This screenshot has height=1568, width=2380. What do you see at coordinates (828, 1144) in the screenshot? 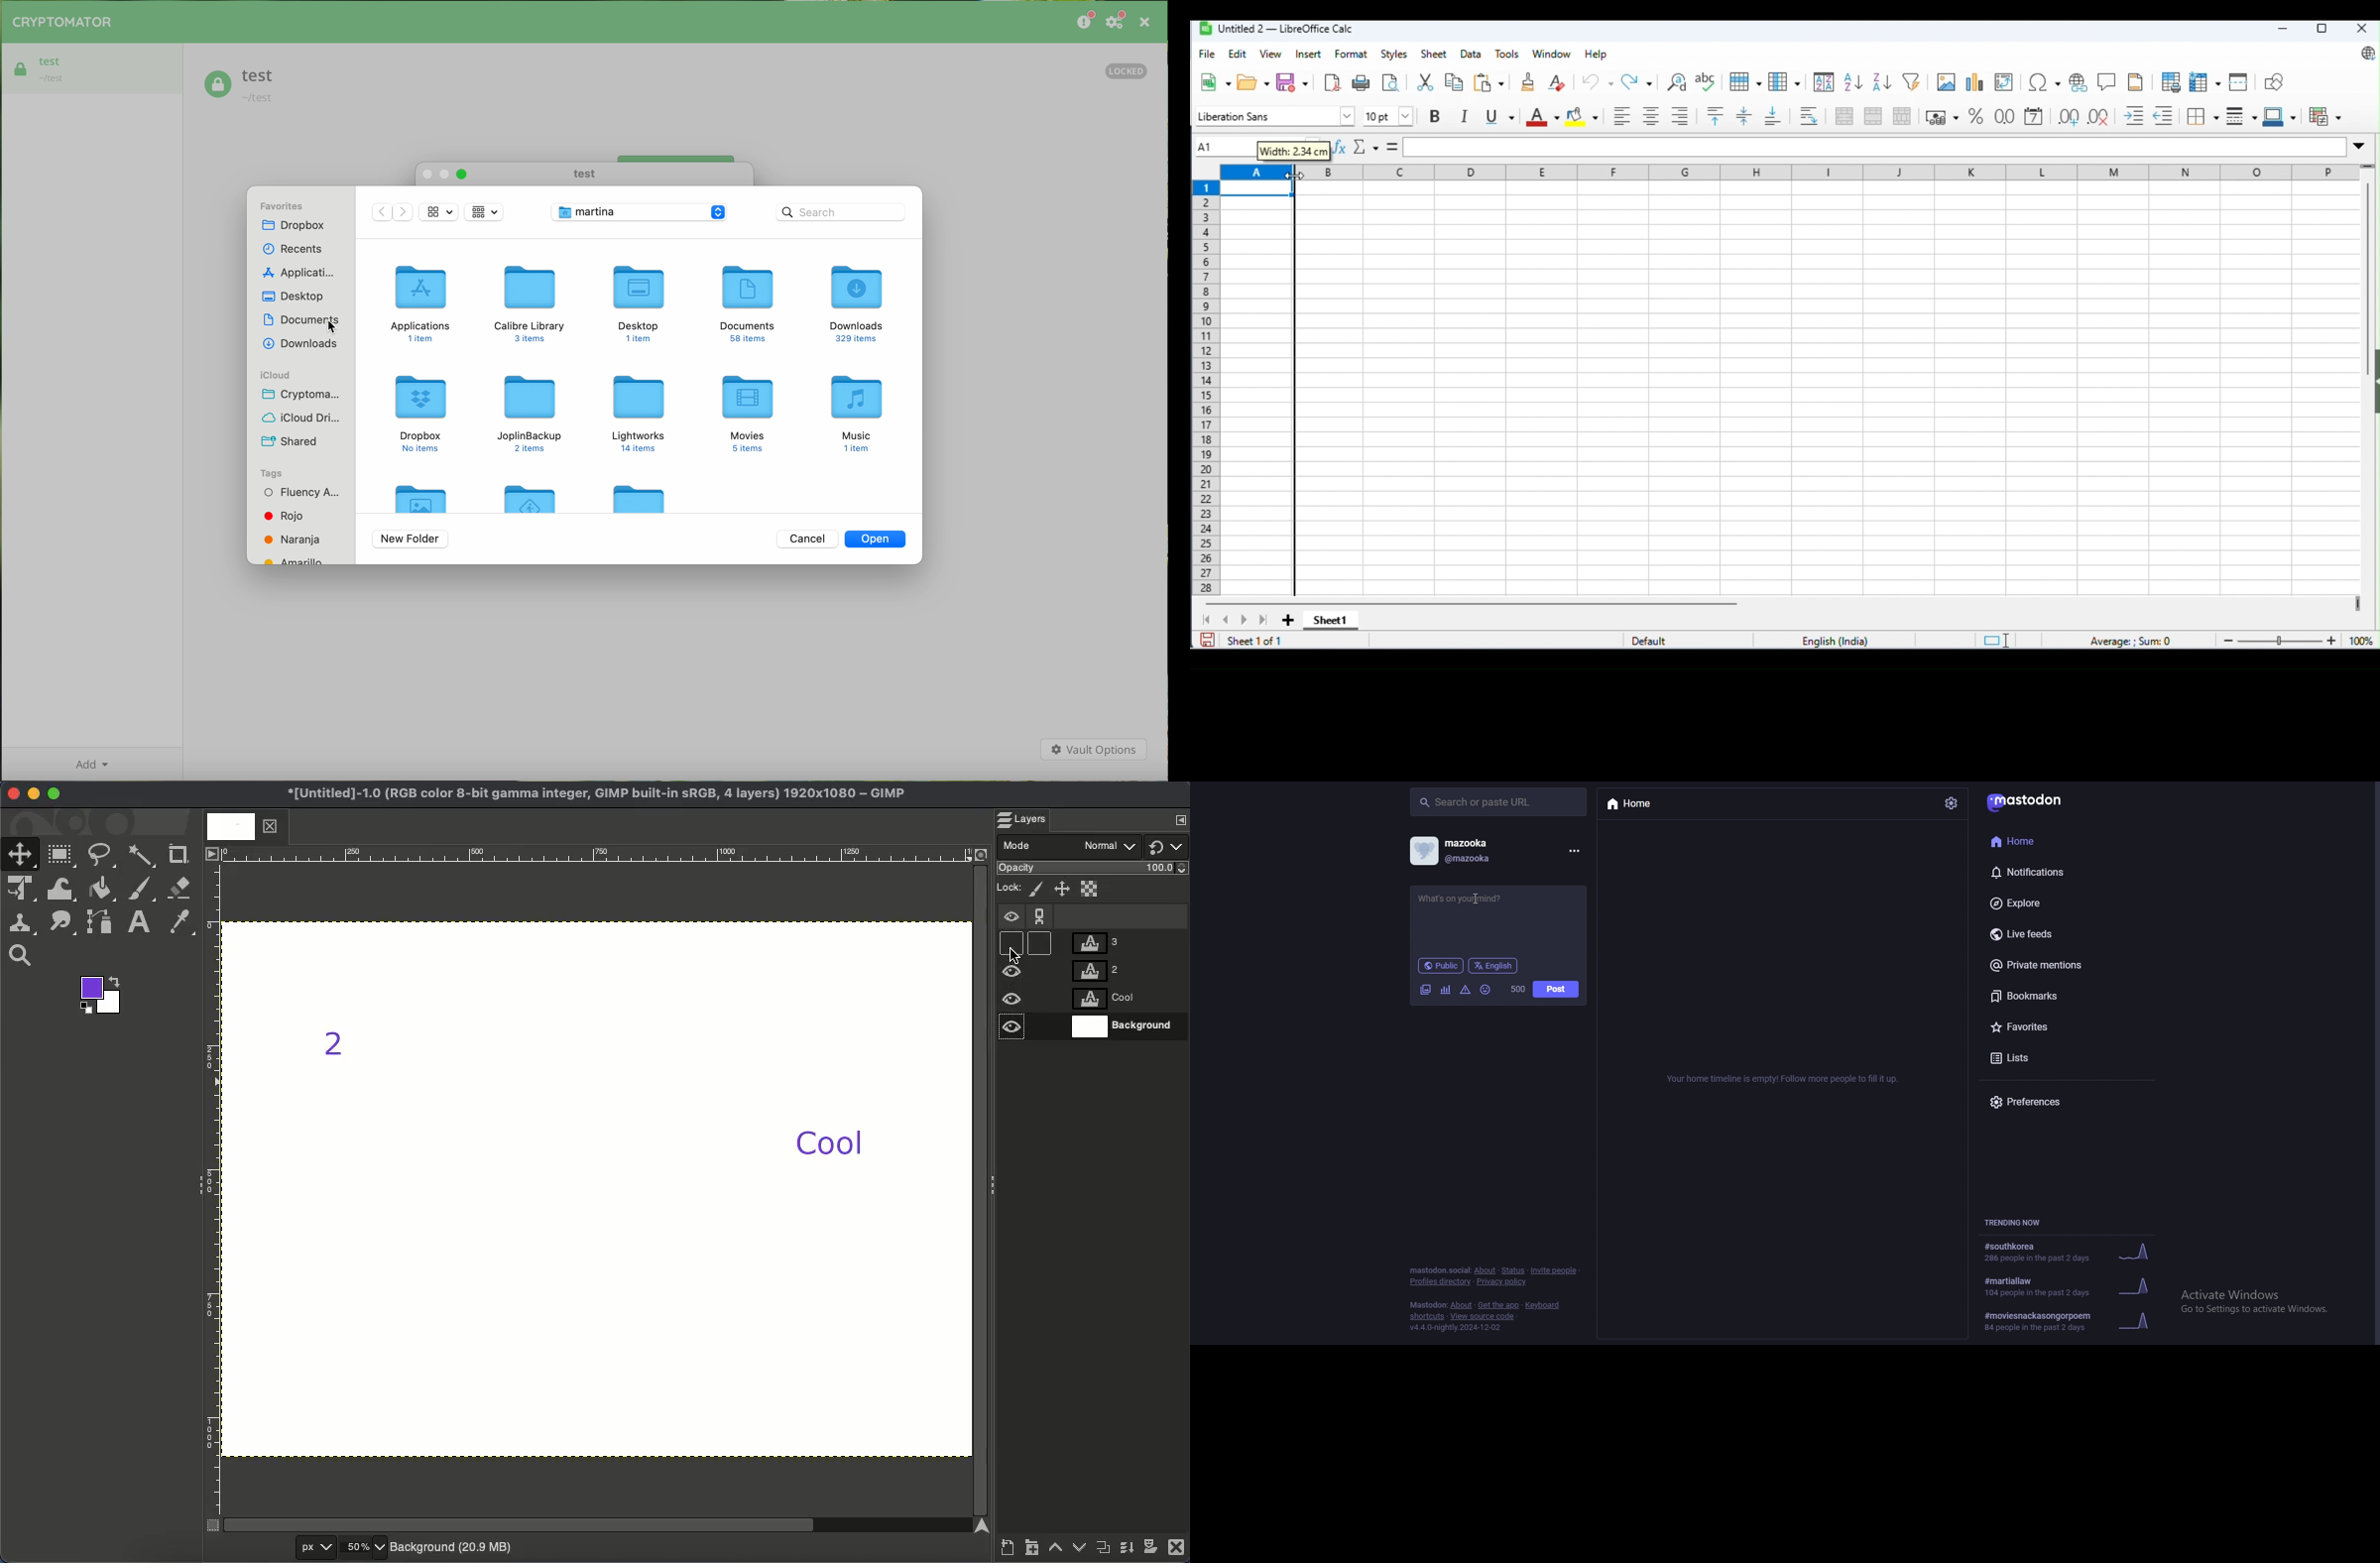
I see `Cool` at bounding box center [828, 1144].